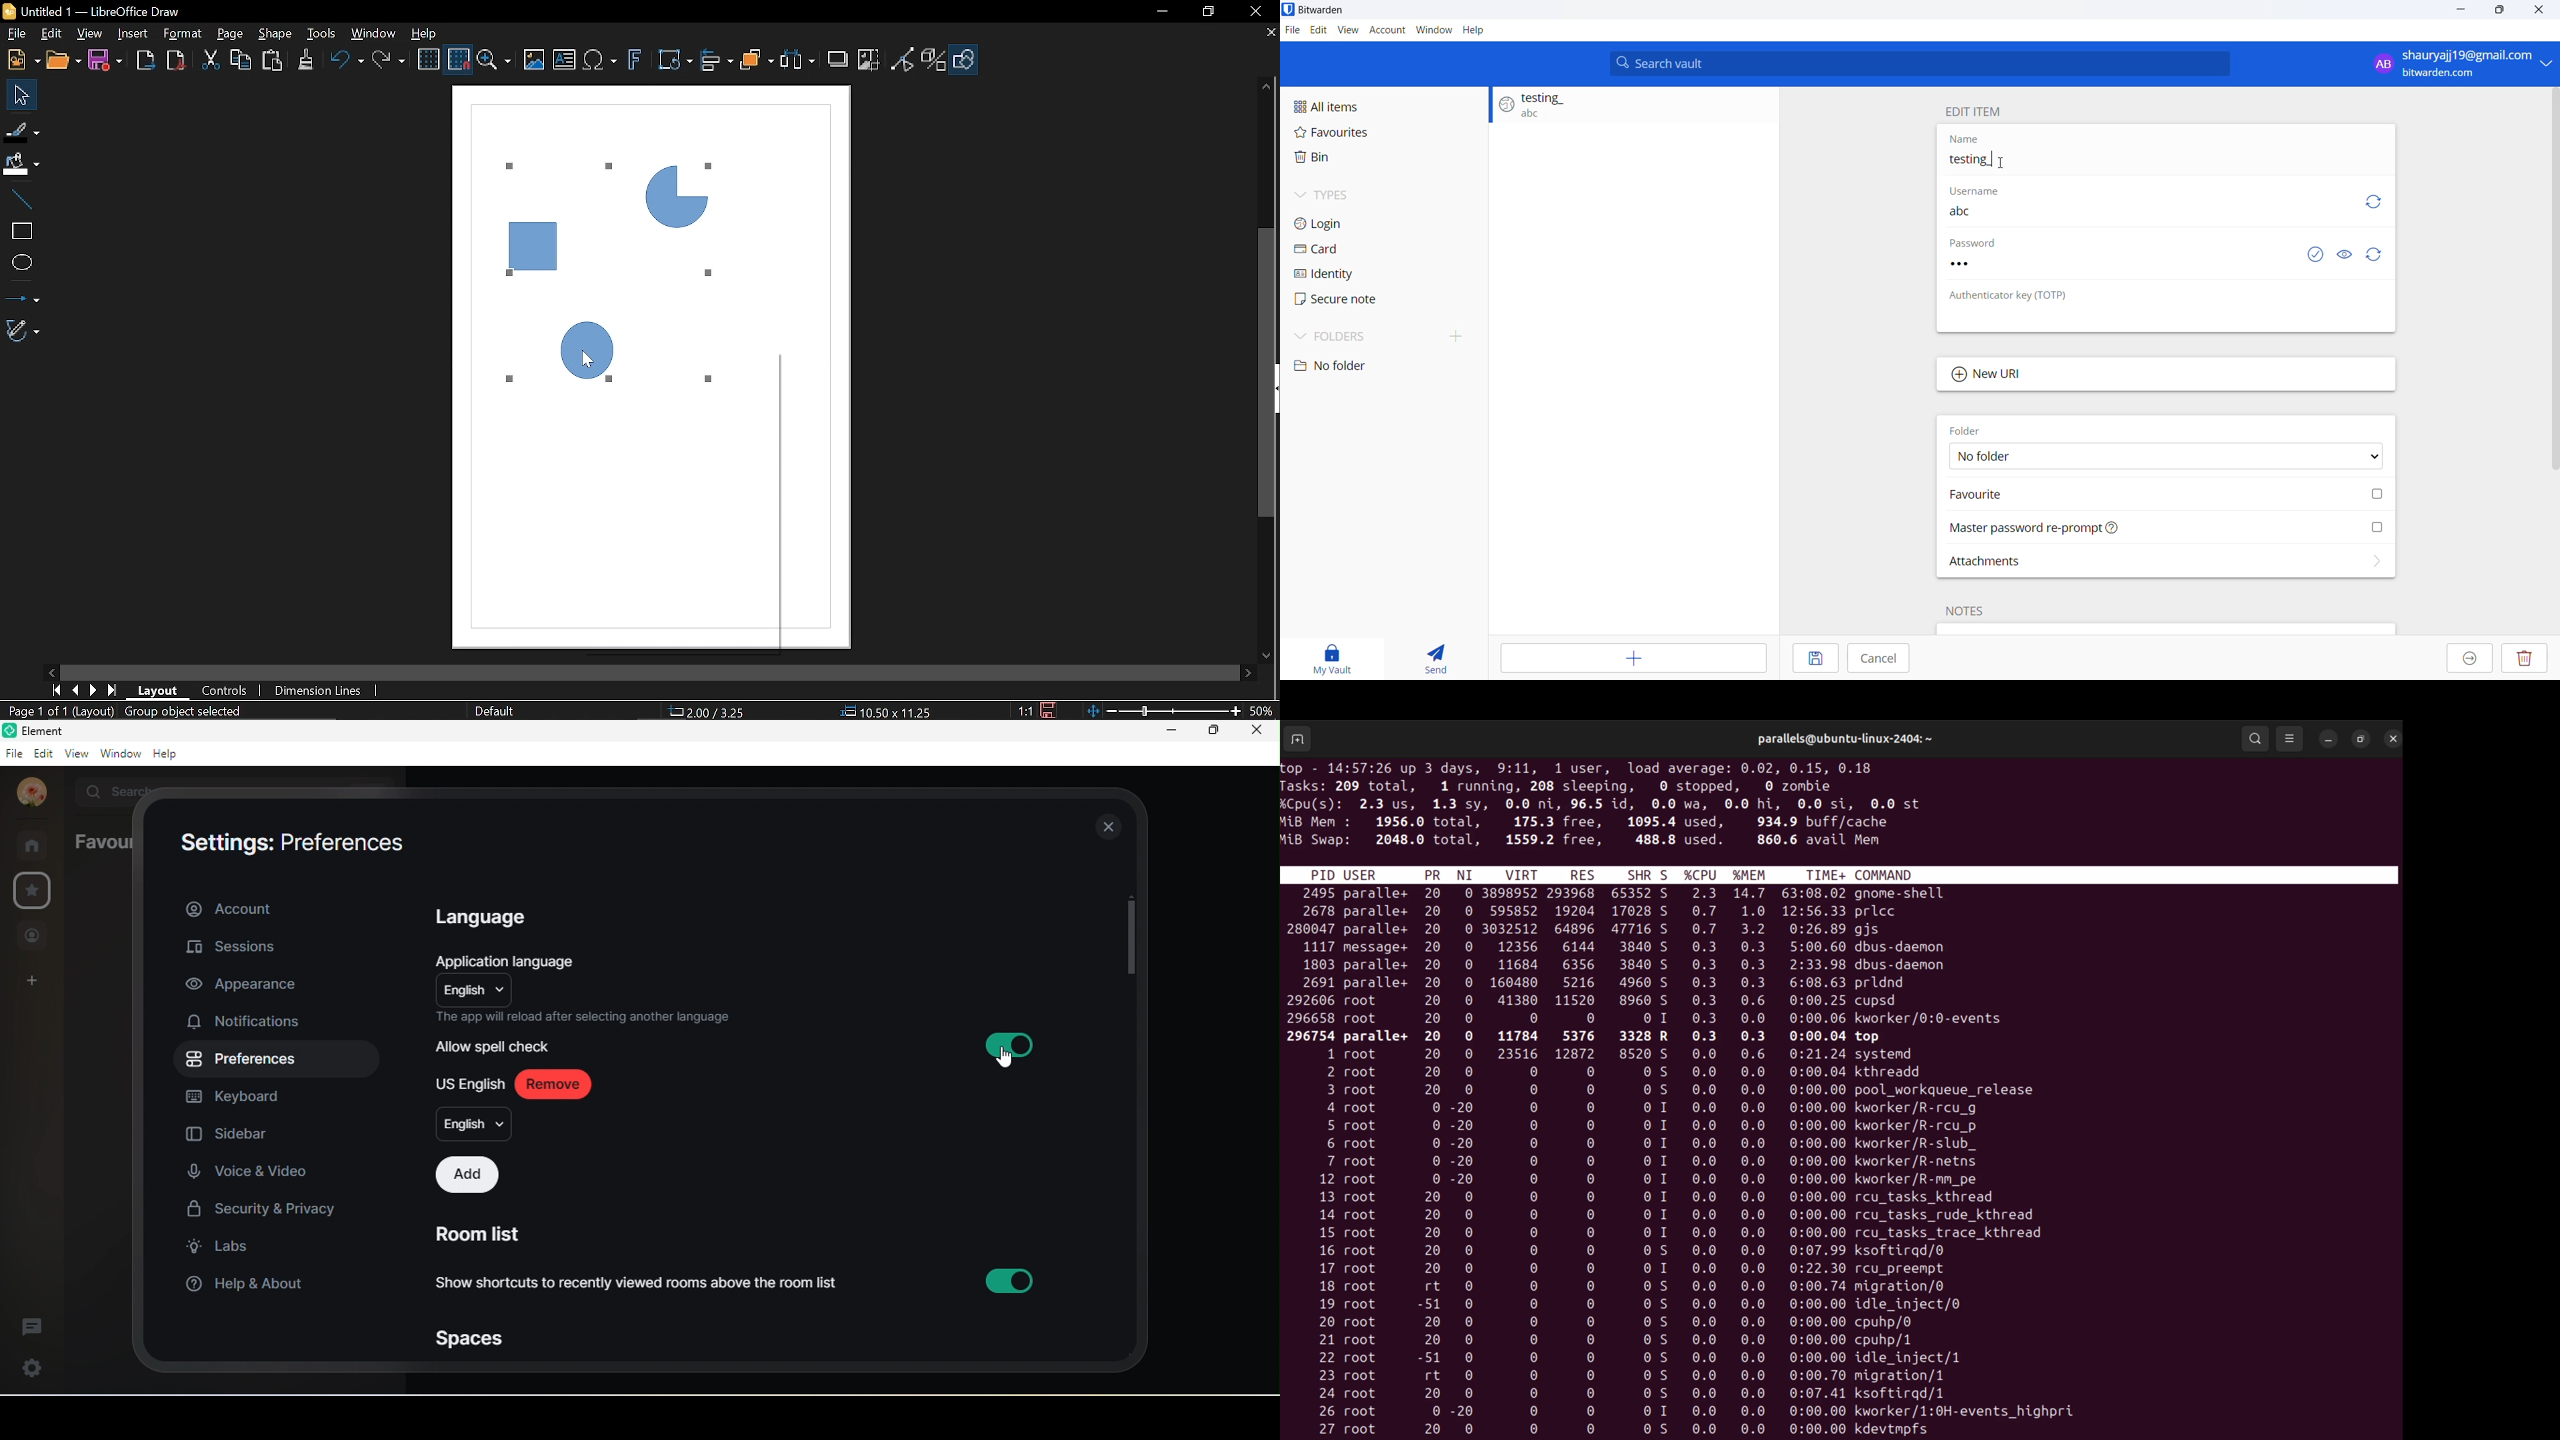 The image size is (2576, 1456). What do you see at coordinates (476, 991) in the screenshot?
I see `english` at bounding box center [476, 991].